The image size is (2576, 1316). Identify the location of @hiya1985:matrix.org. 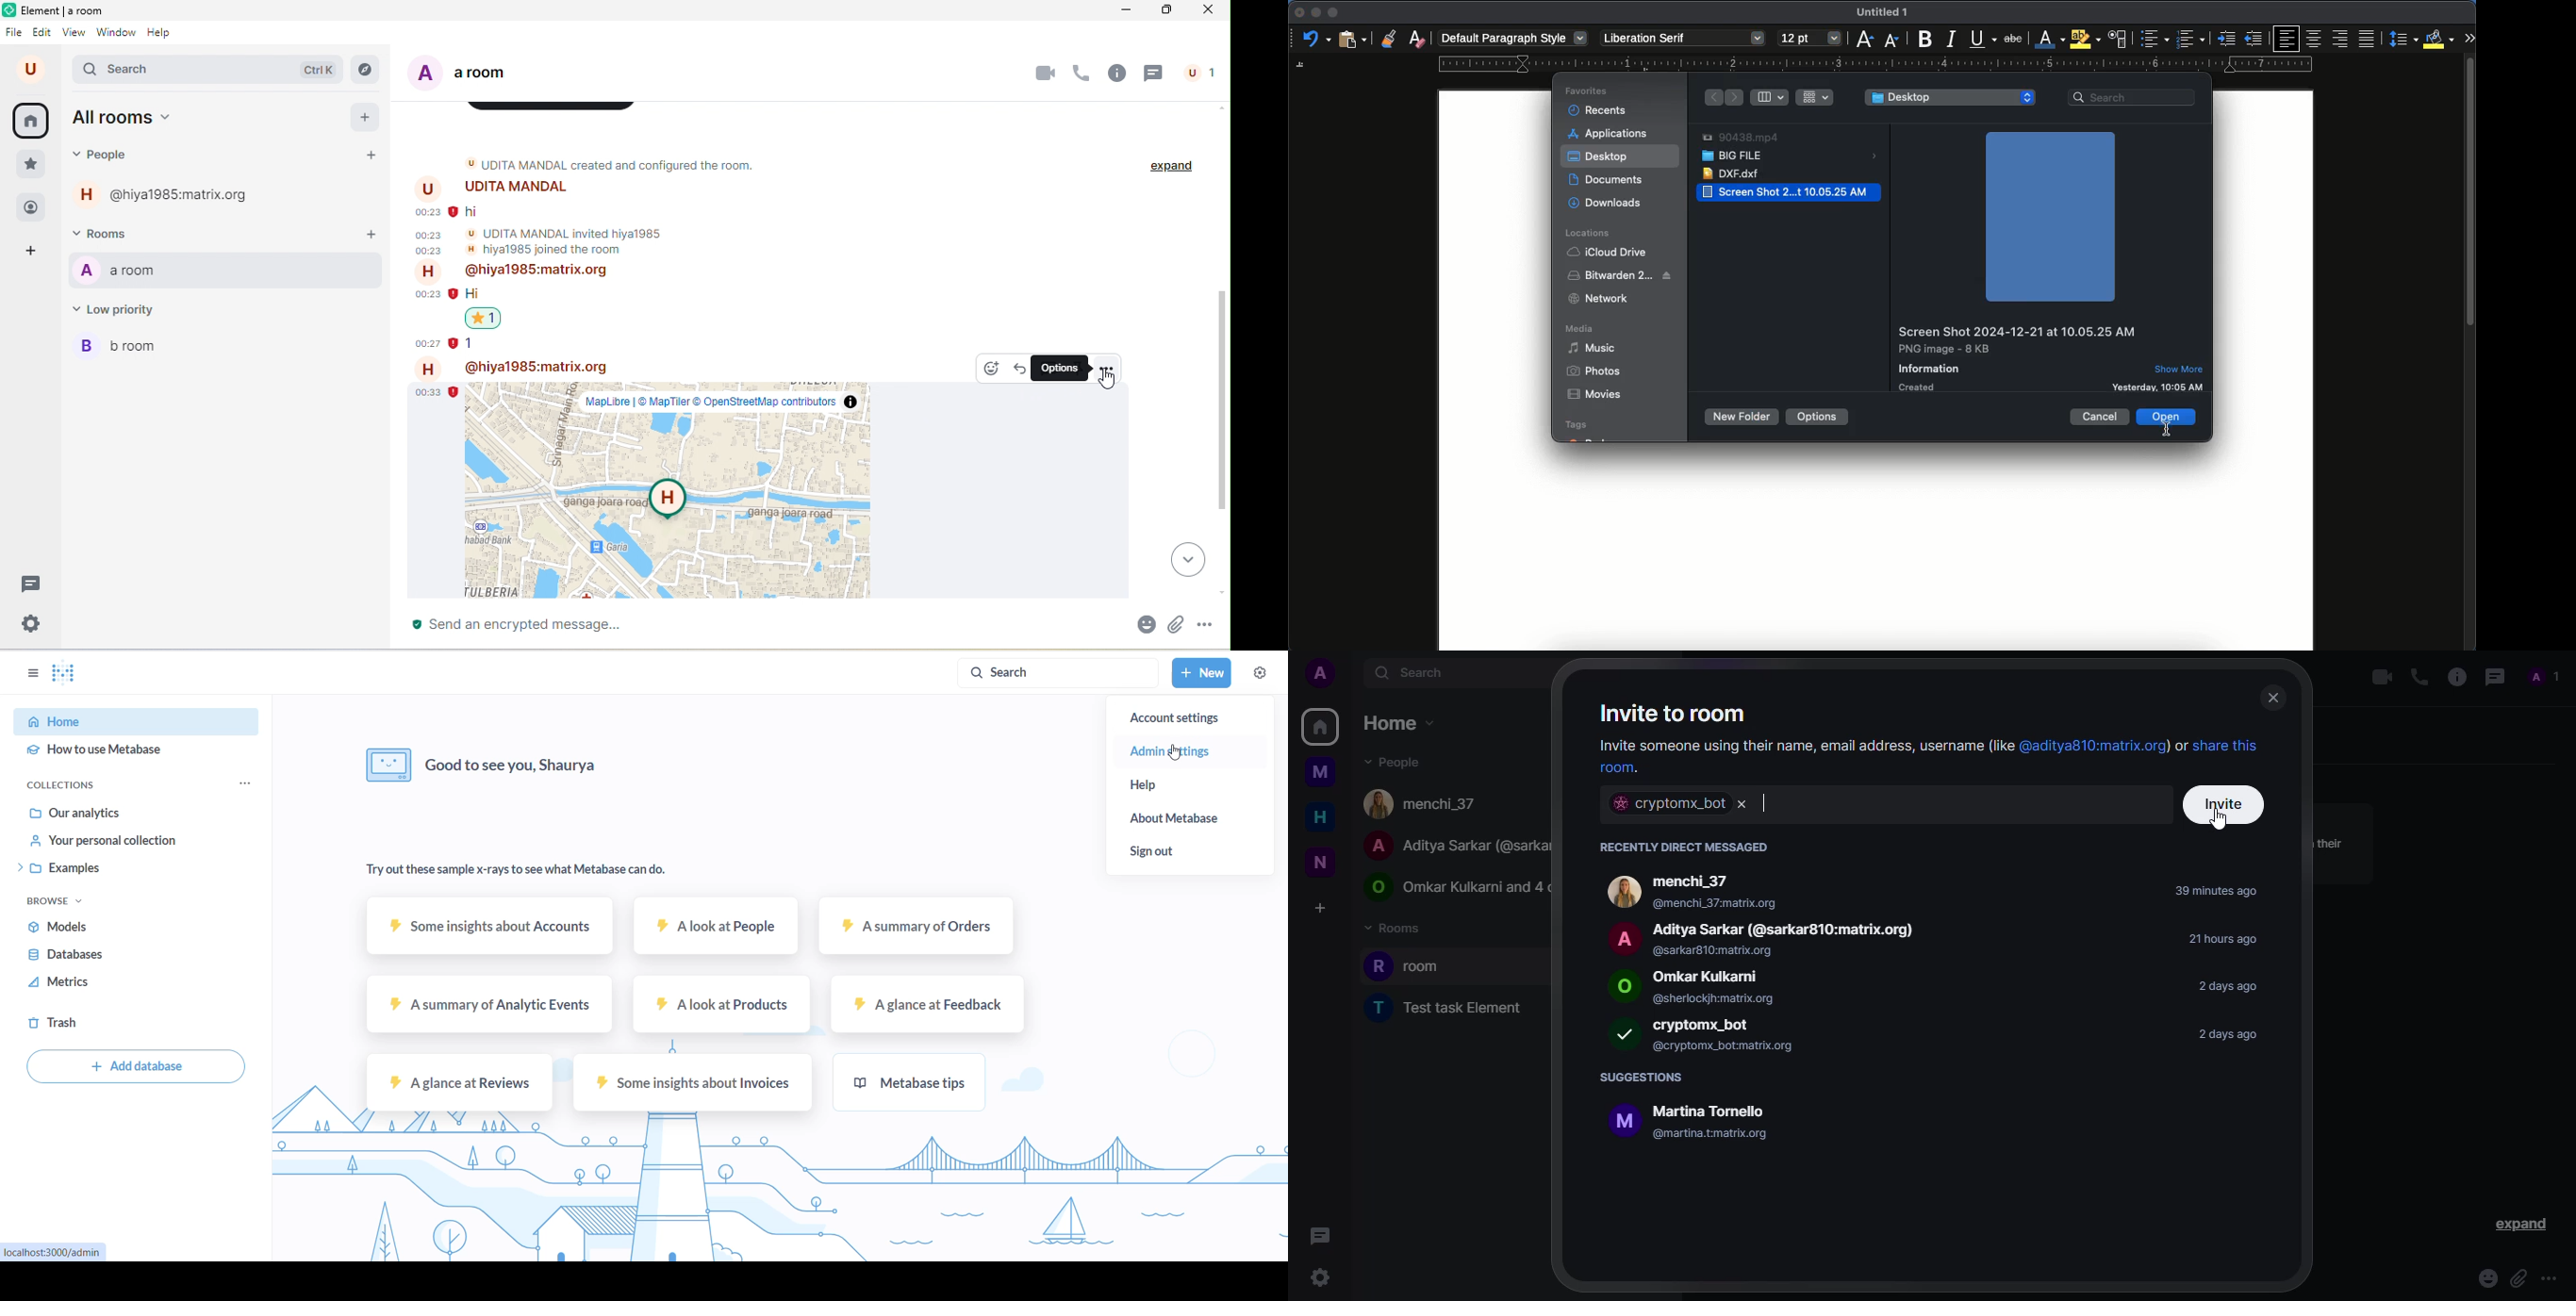
(512, 272).